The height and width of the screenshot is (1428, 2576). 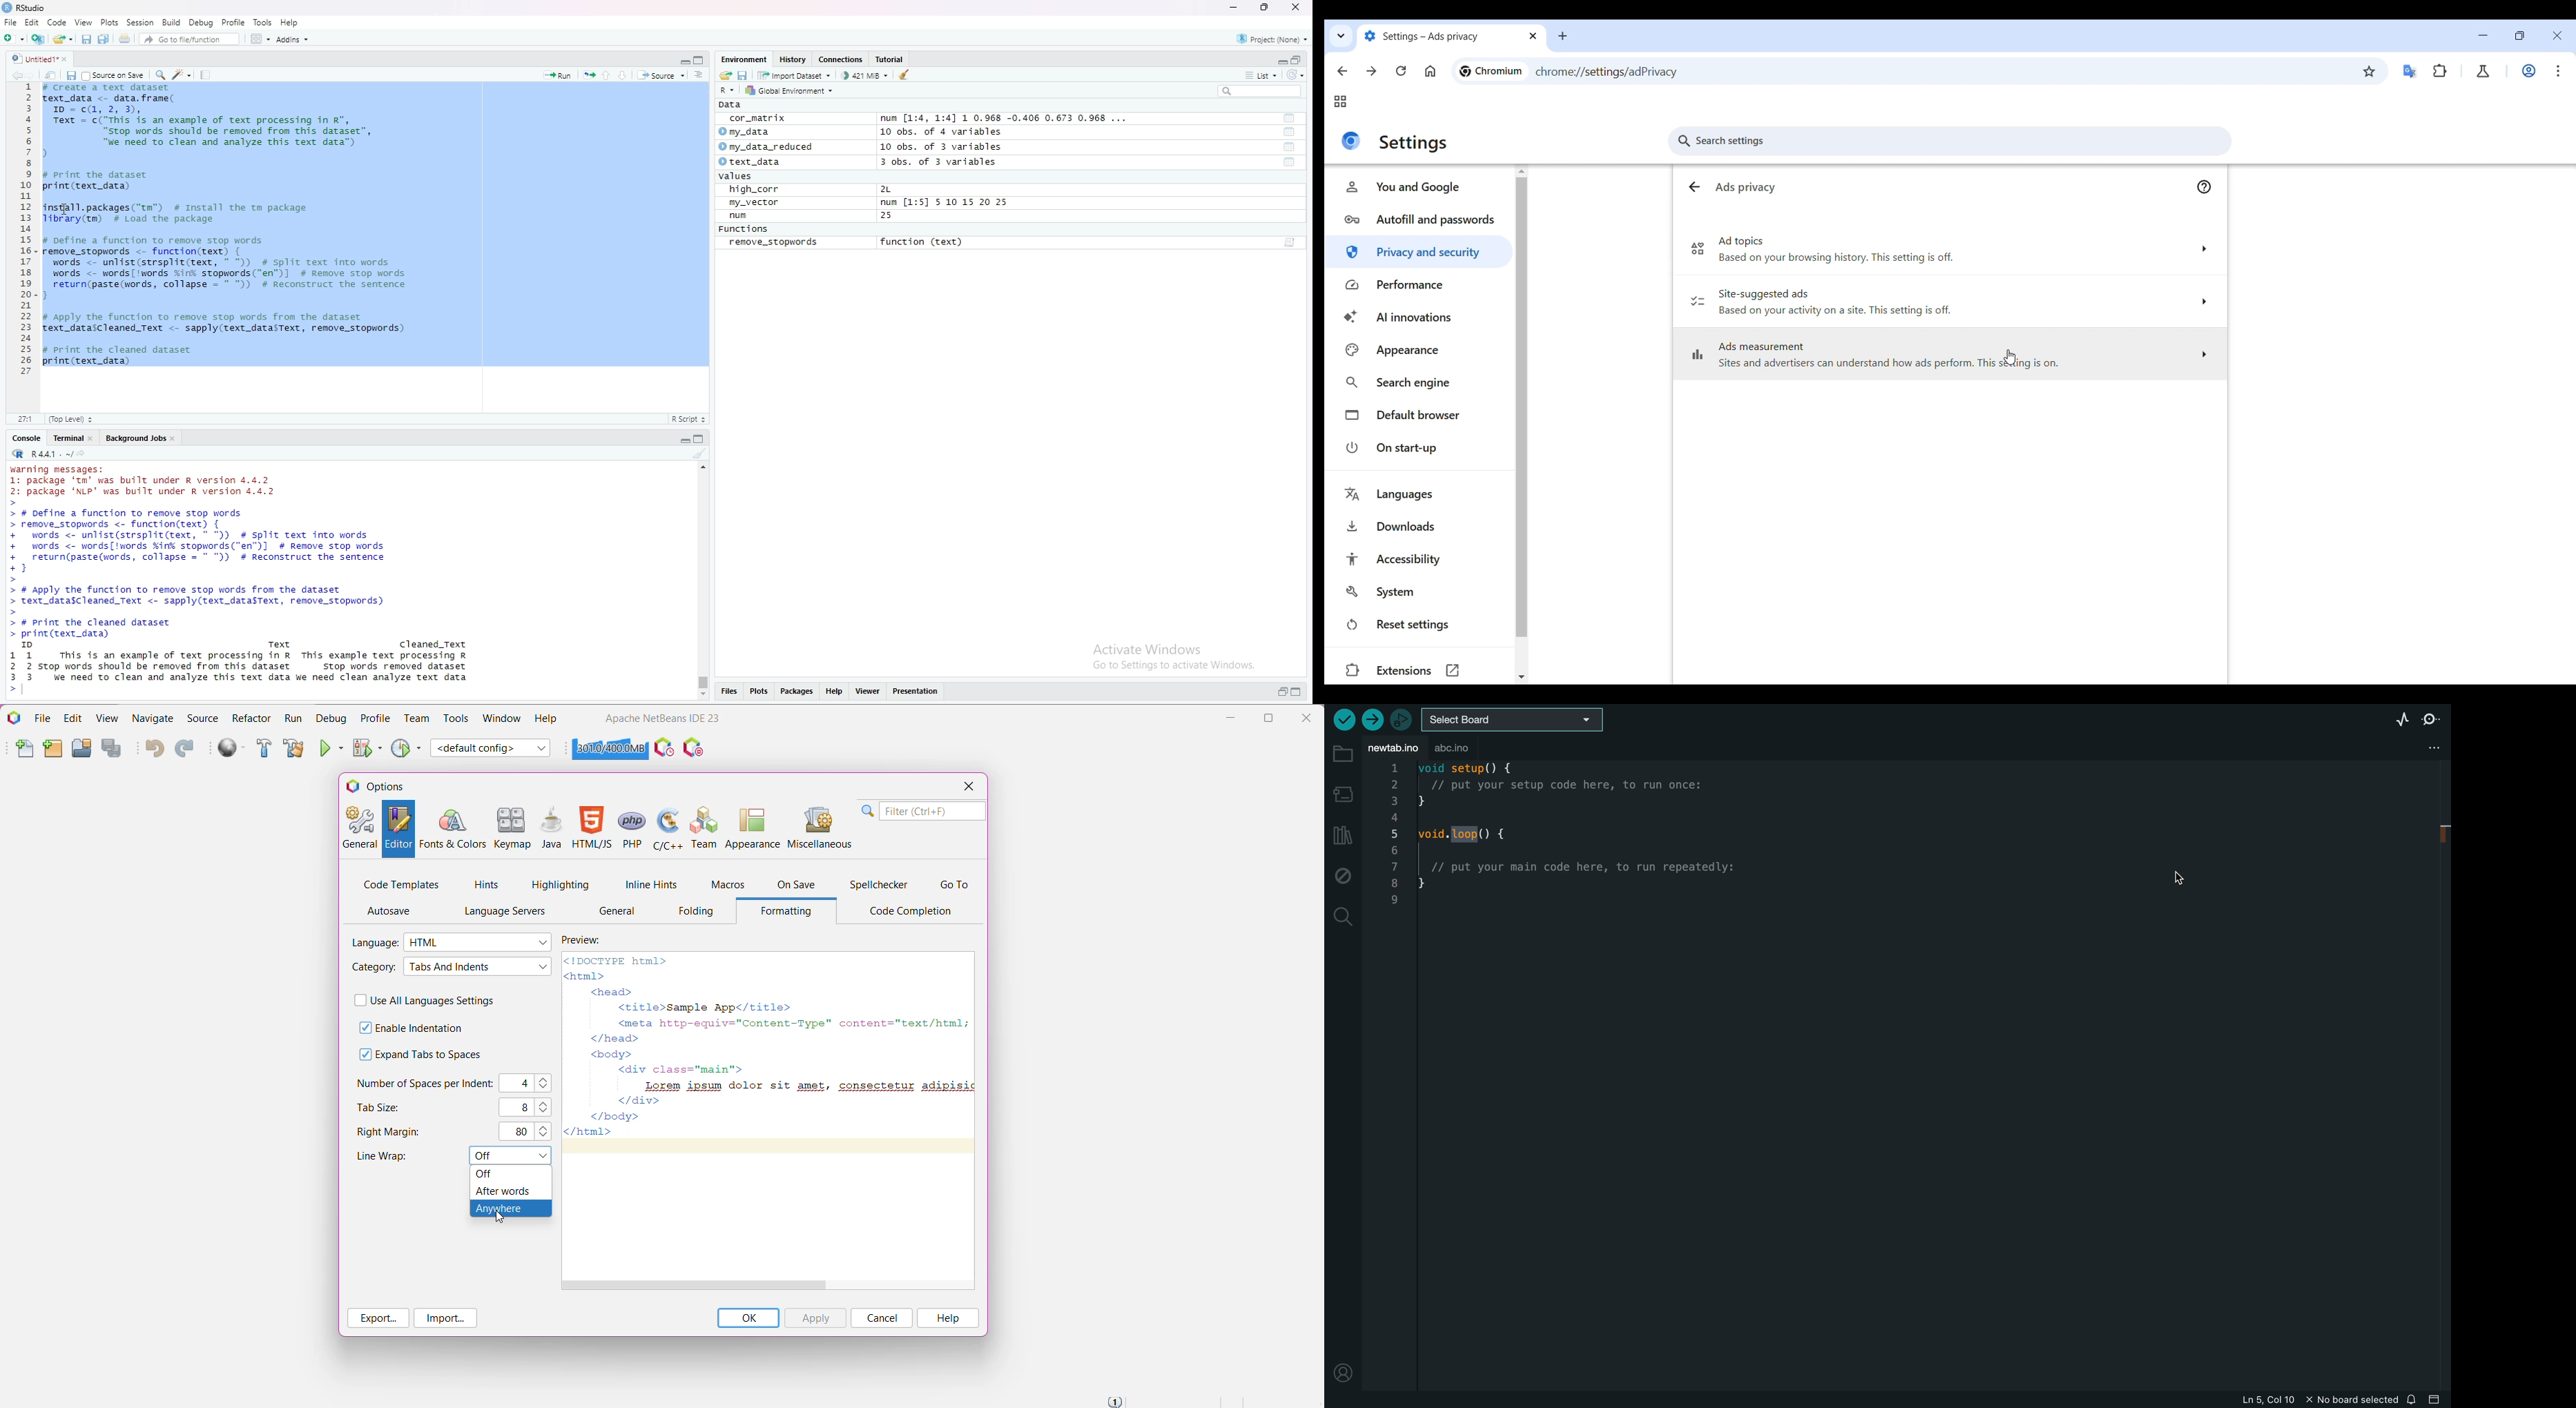 What do you see at coordinates (788, 1023) in the screenshot?
I see `<meta http-equiv="Content-Type" content="text/html; |` at bounding box center [788, 1023].